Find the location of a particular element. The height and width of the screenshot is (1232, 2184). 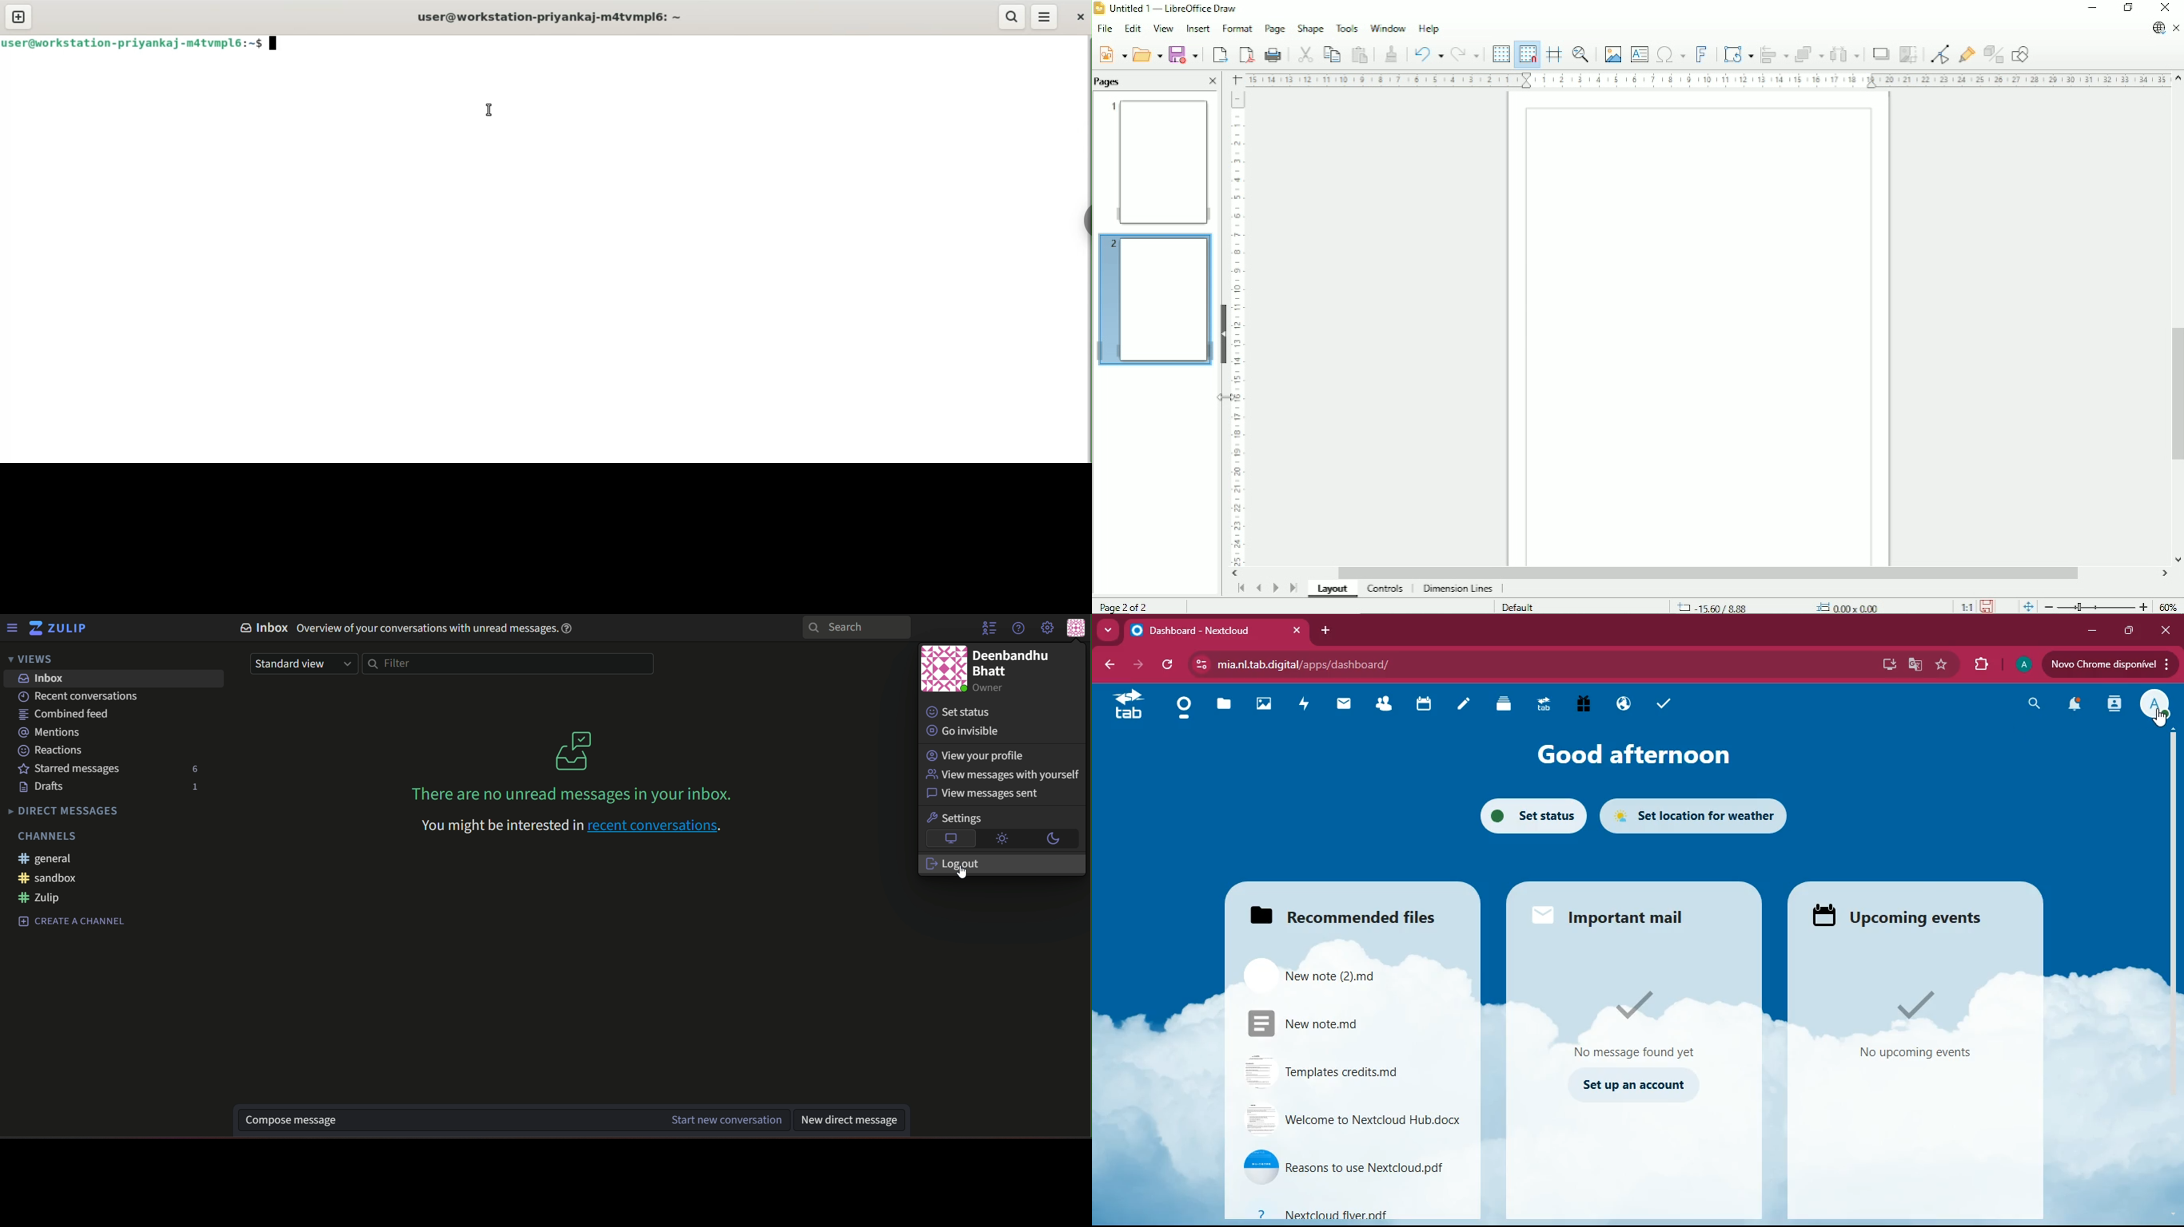

inbox is located at coordinates (44, 678).